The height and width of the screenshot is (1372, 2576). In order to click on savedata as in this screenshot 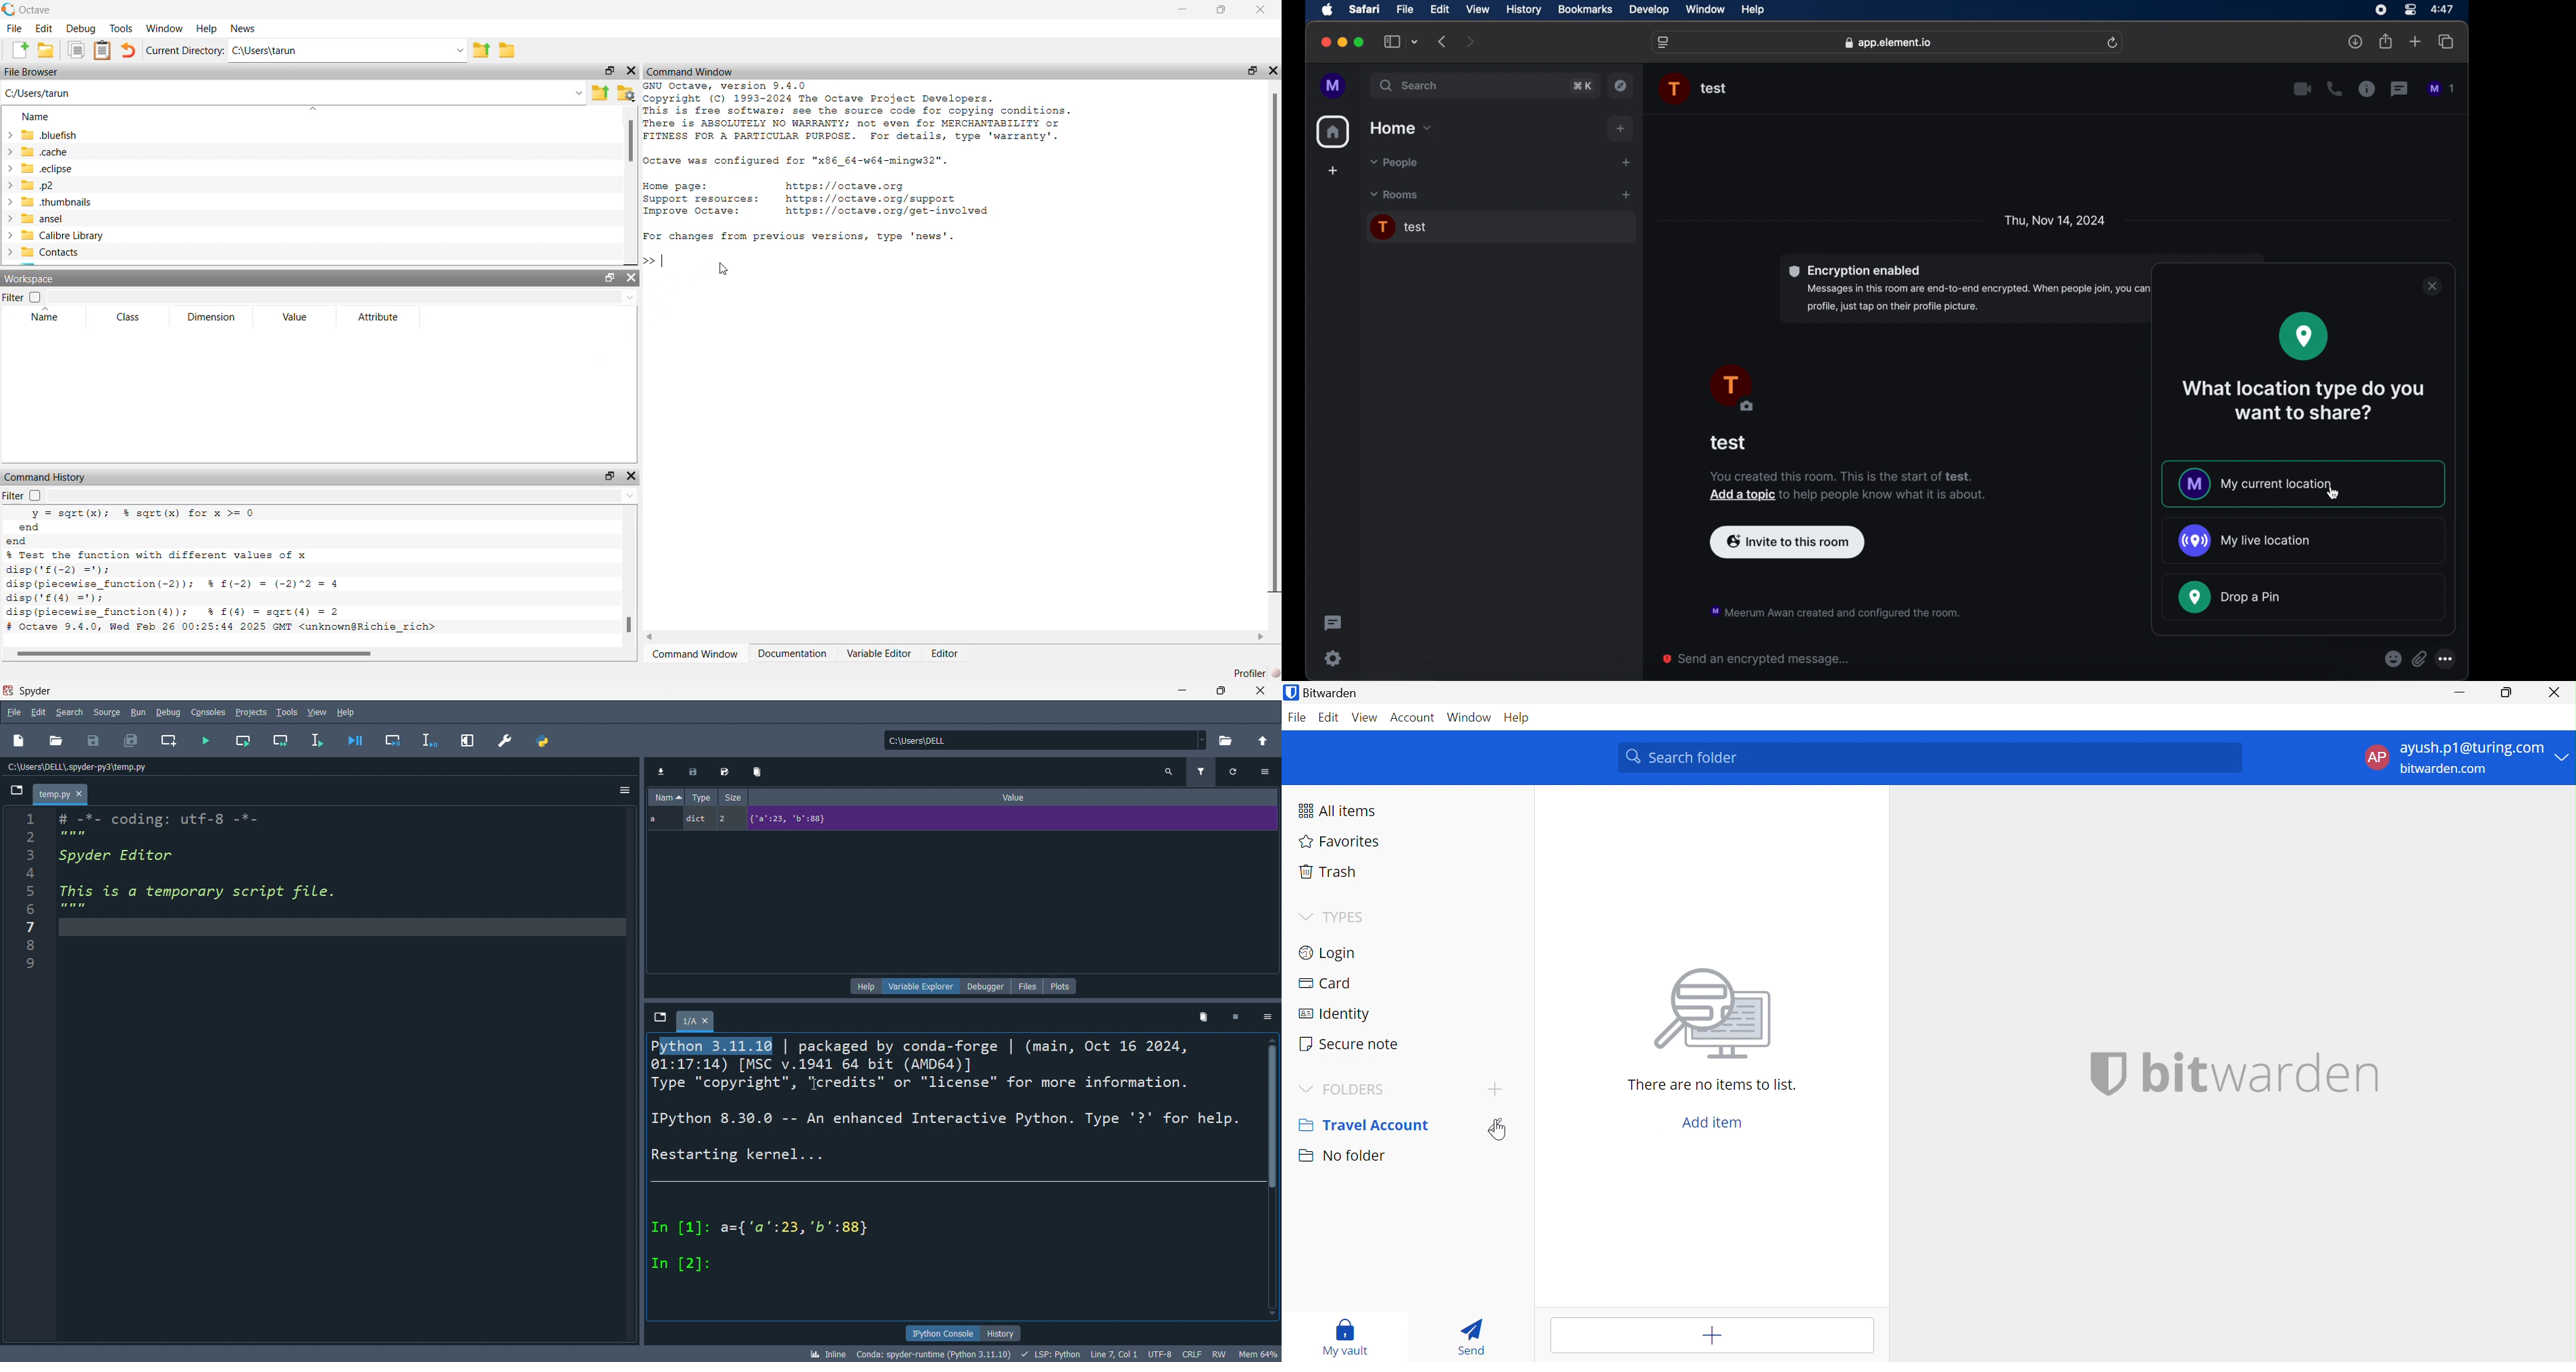, I will do `click(728, 770)`.